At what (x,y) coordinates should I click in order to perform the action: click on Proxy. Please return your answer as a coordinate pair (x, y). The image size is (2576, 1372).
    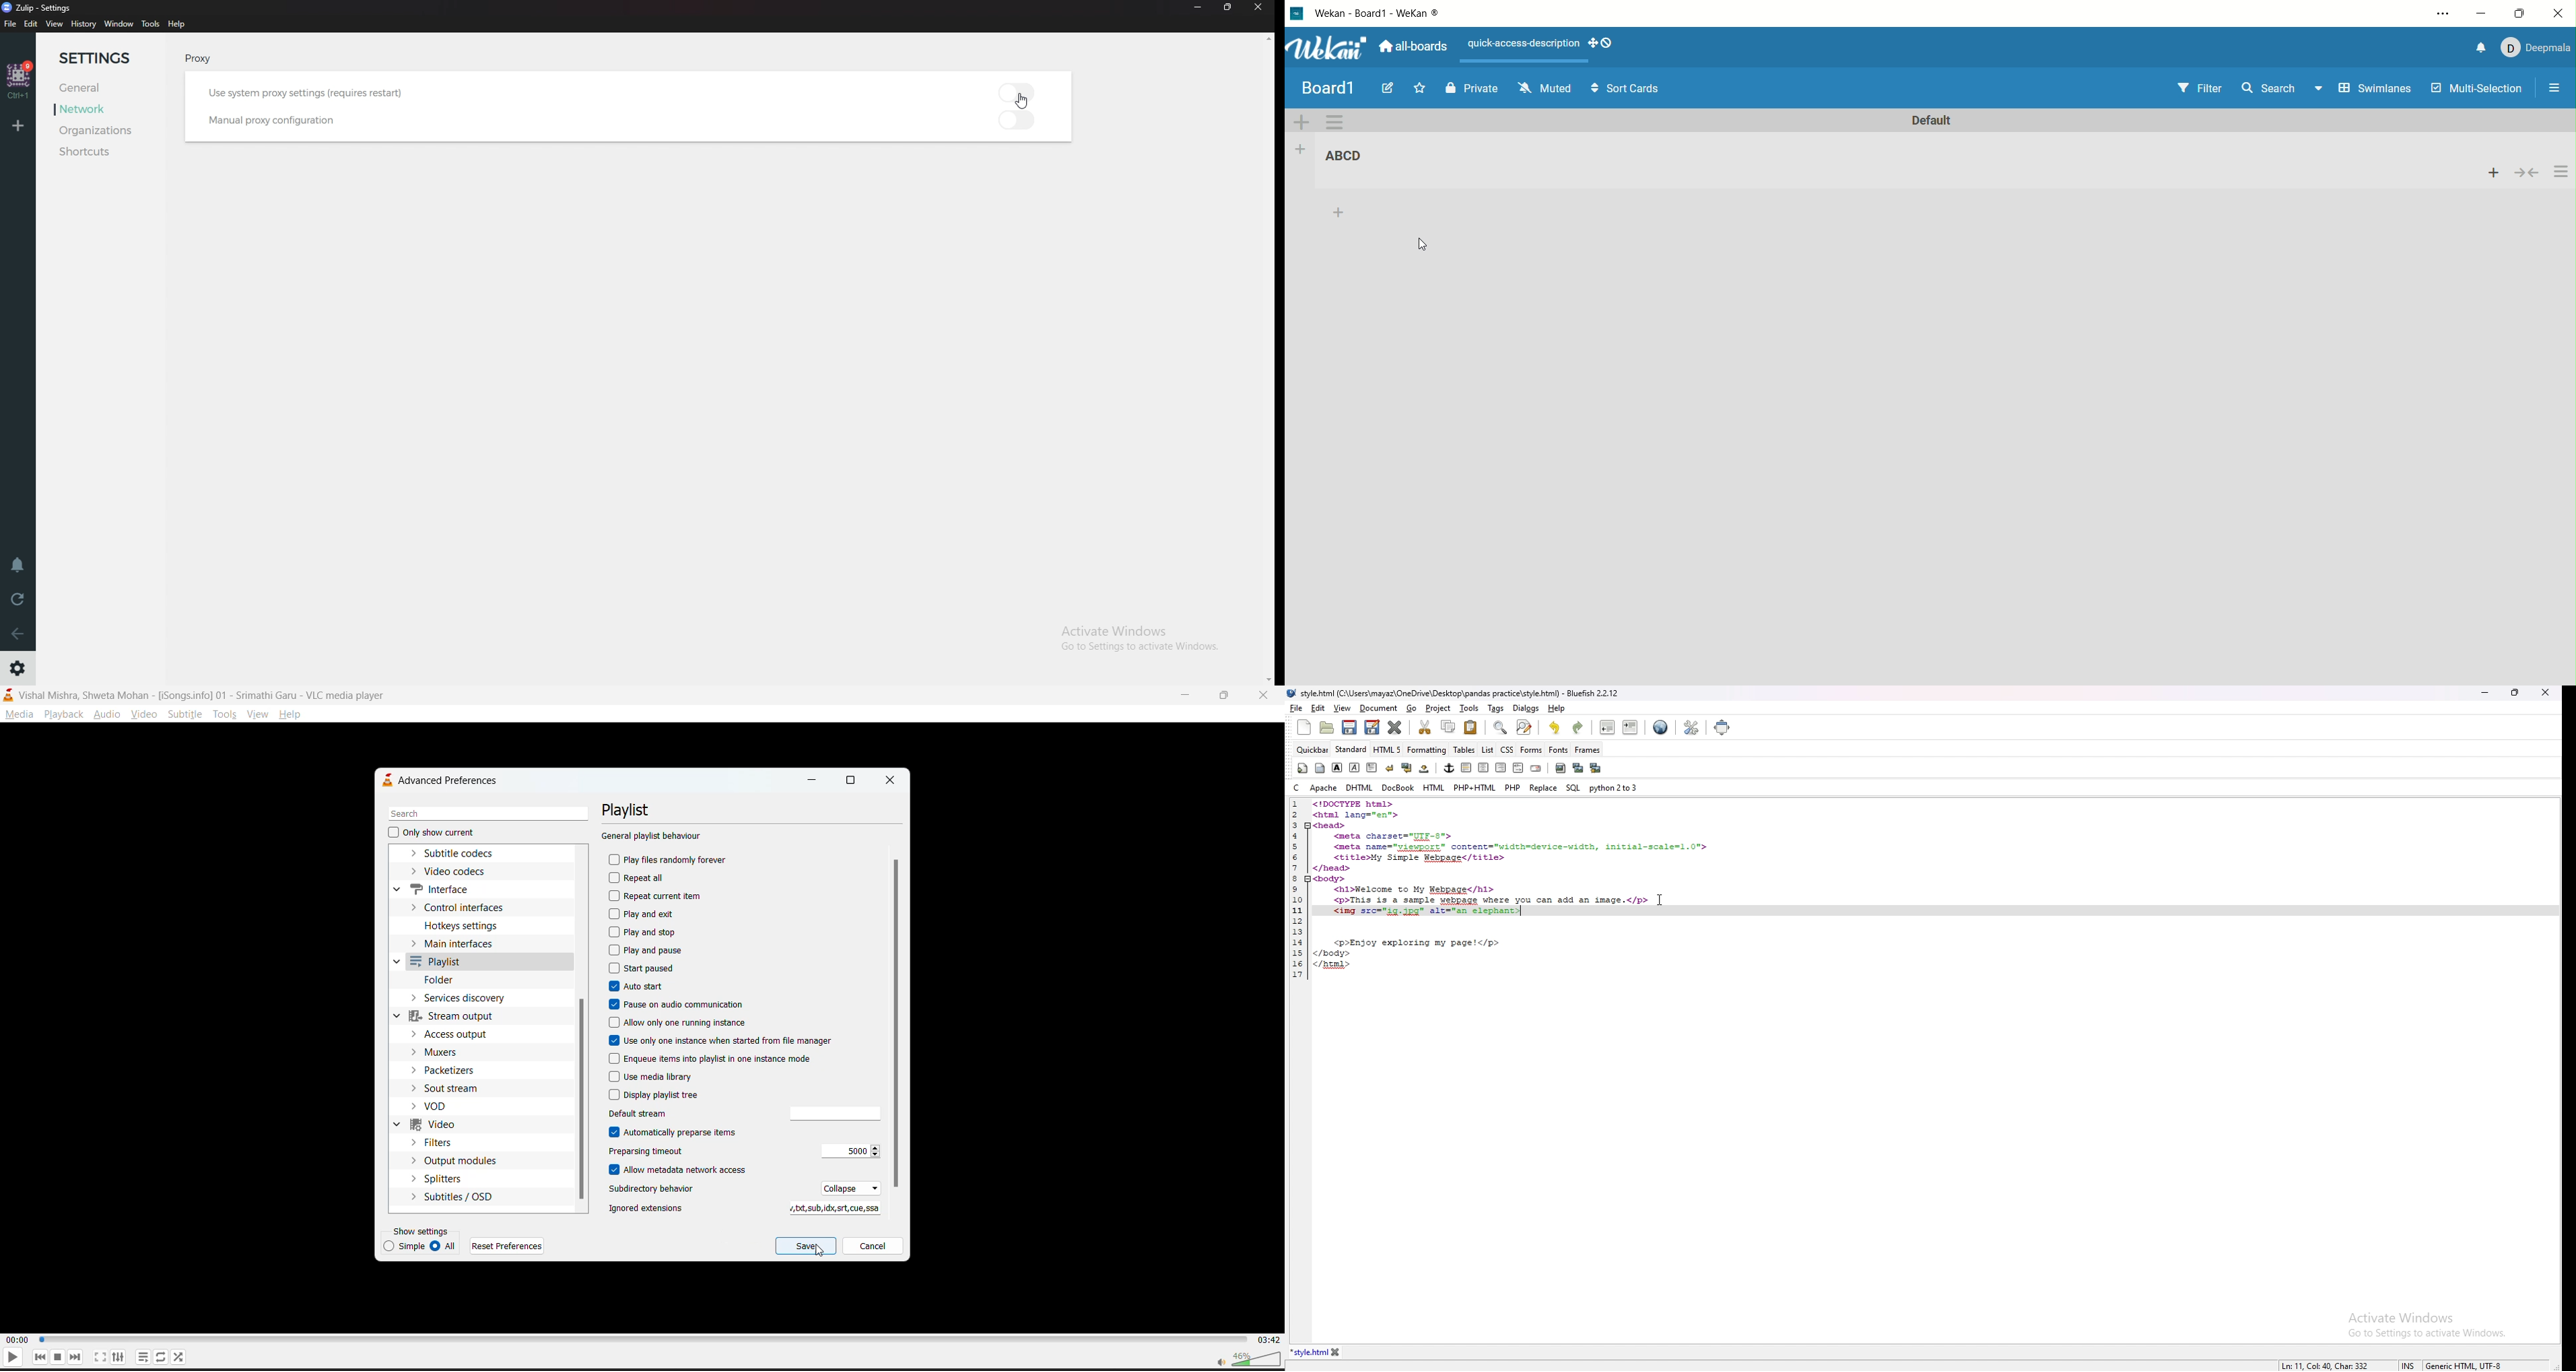
    Looking at the image, I should click on (210, 59).